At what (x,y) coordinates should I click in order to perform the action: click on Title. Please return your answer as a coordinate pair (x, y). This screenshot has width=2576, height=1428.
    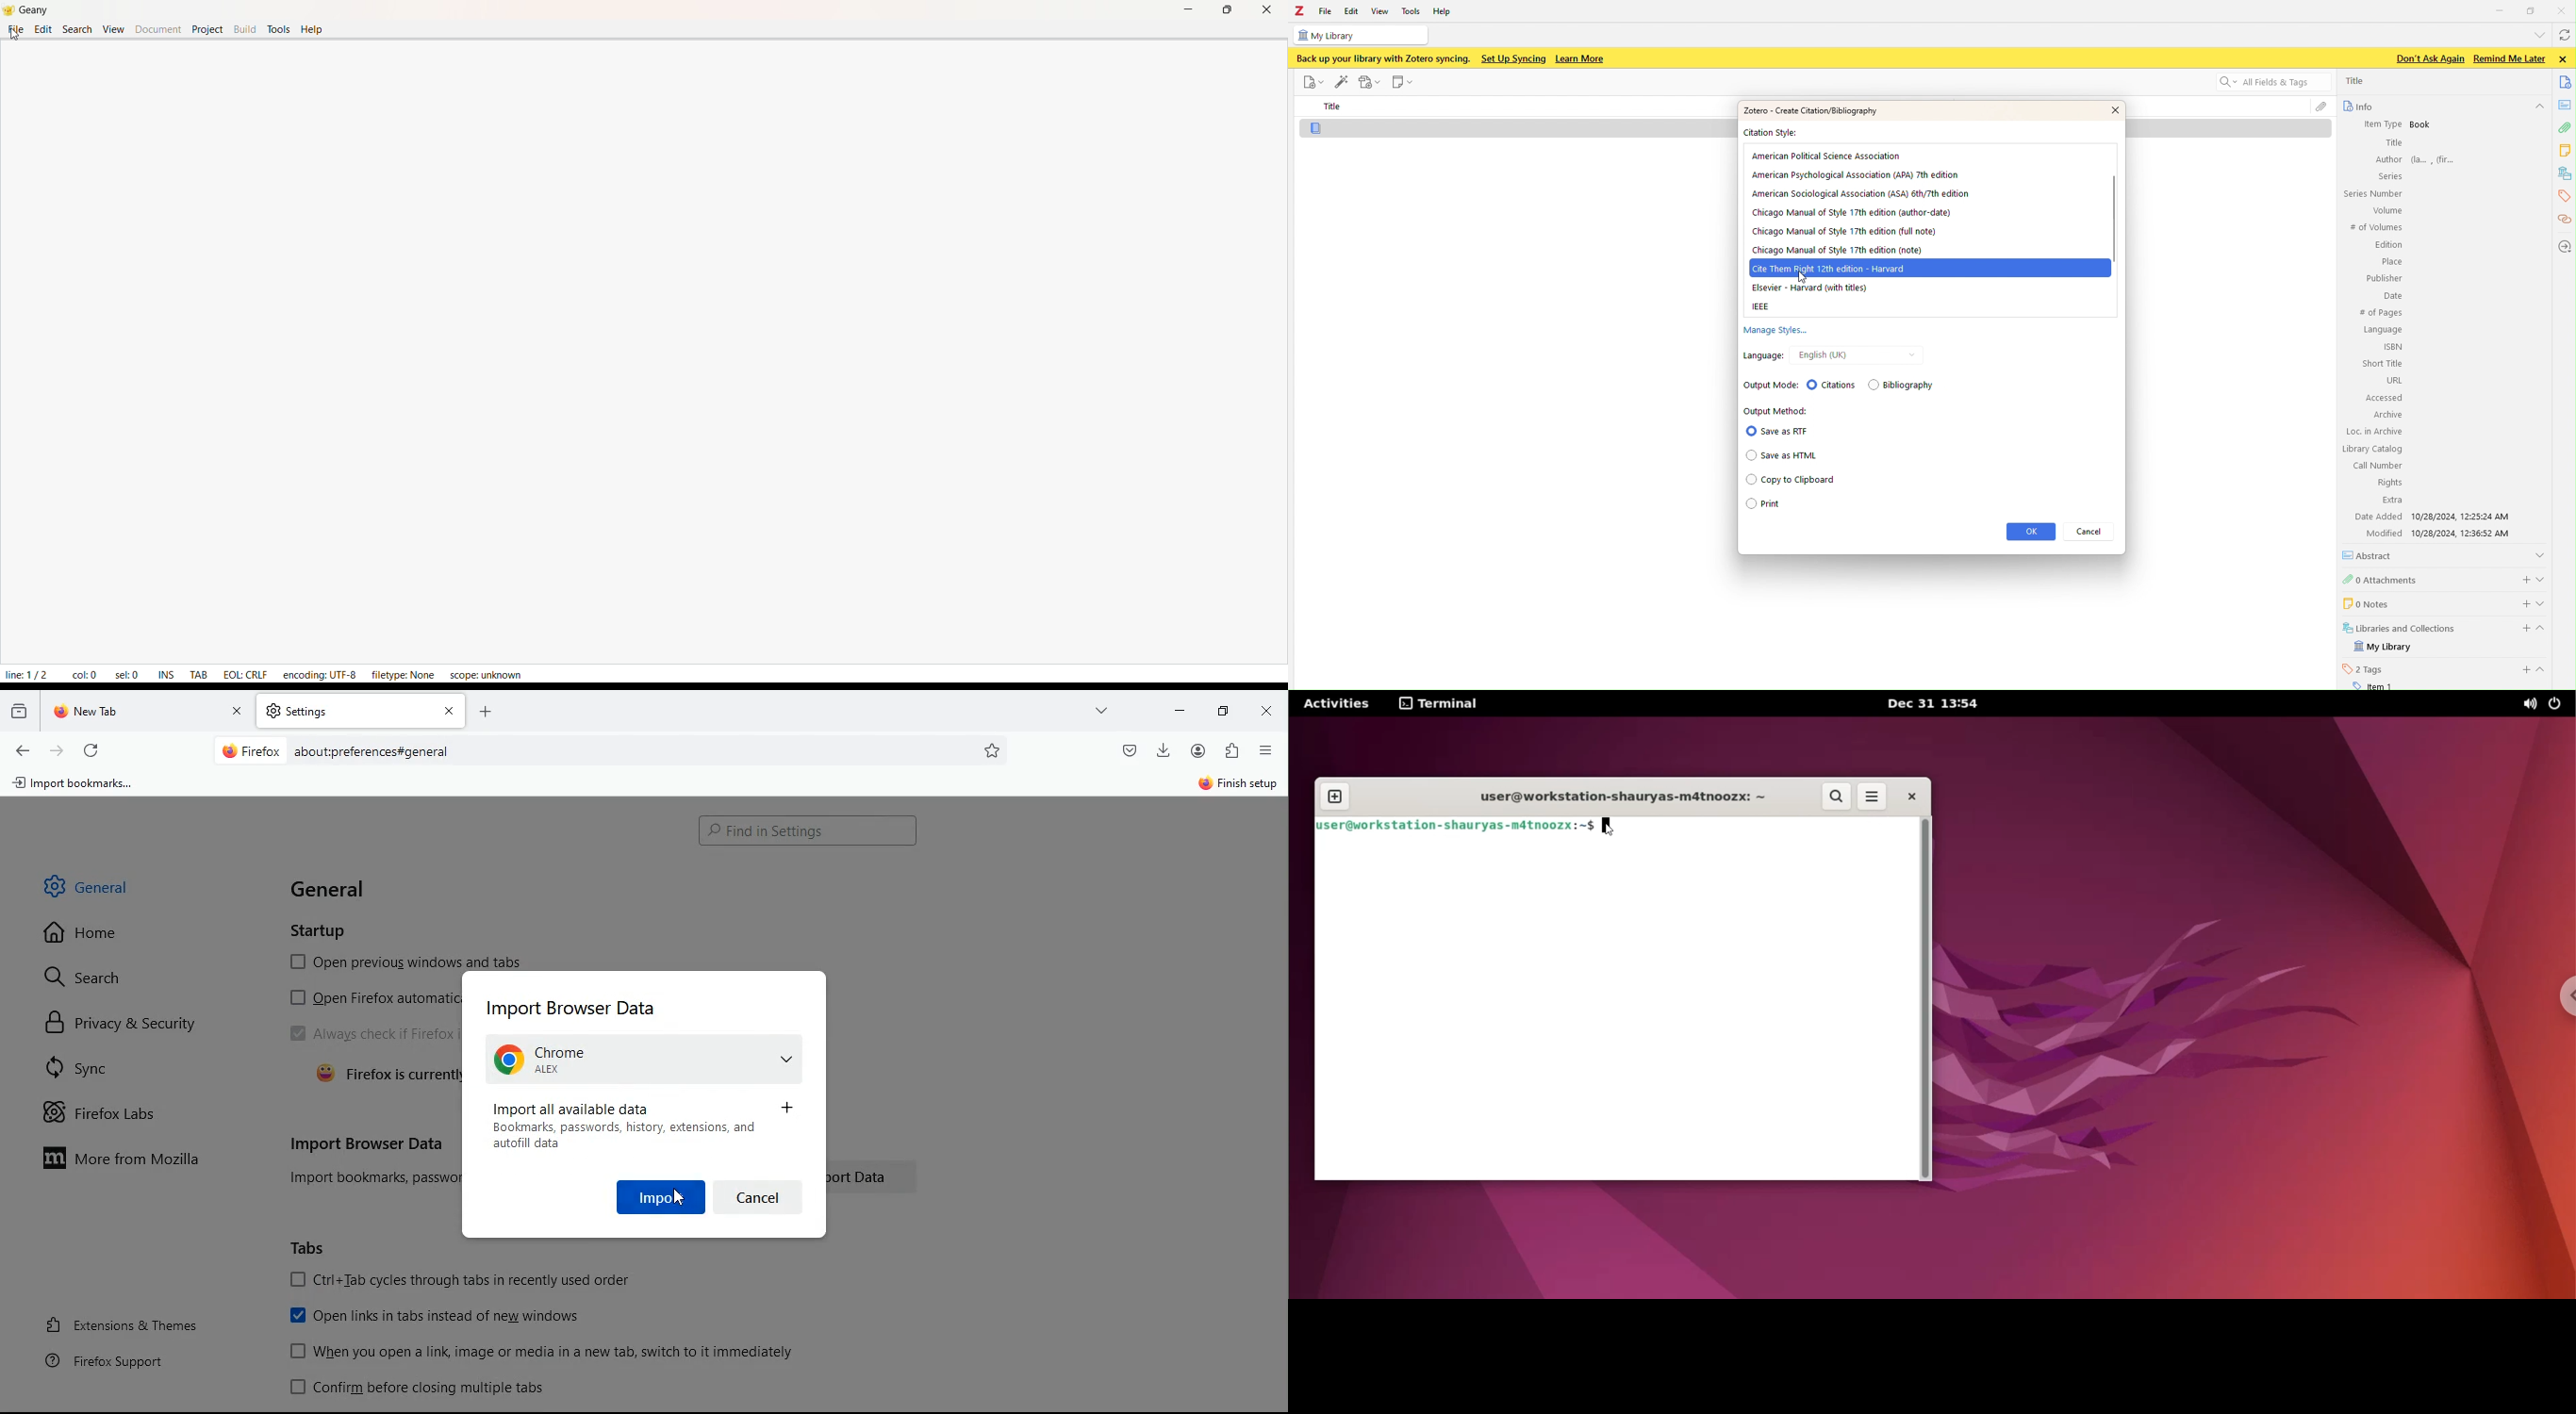
    Looking at the image, I should click on (2393, 143).